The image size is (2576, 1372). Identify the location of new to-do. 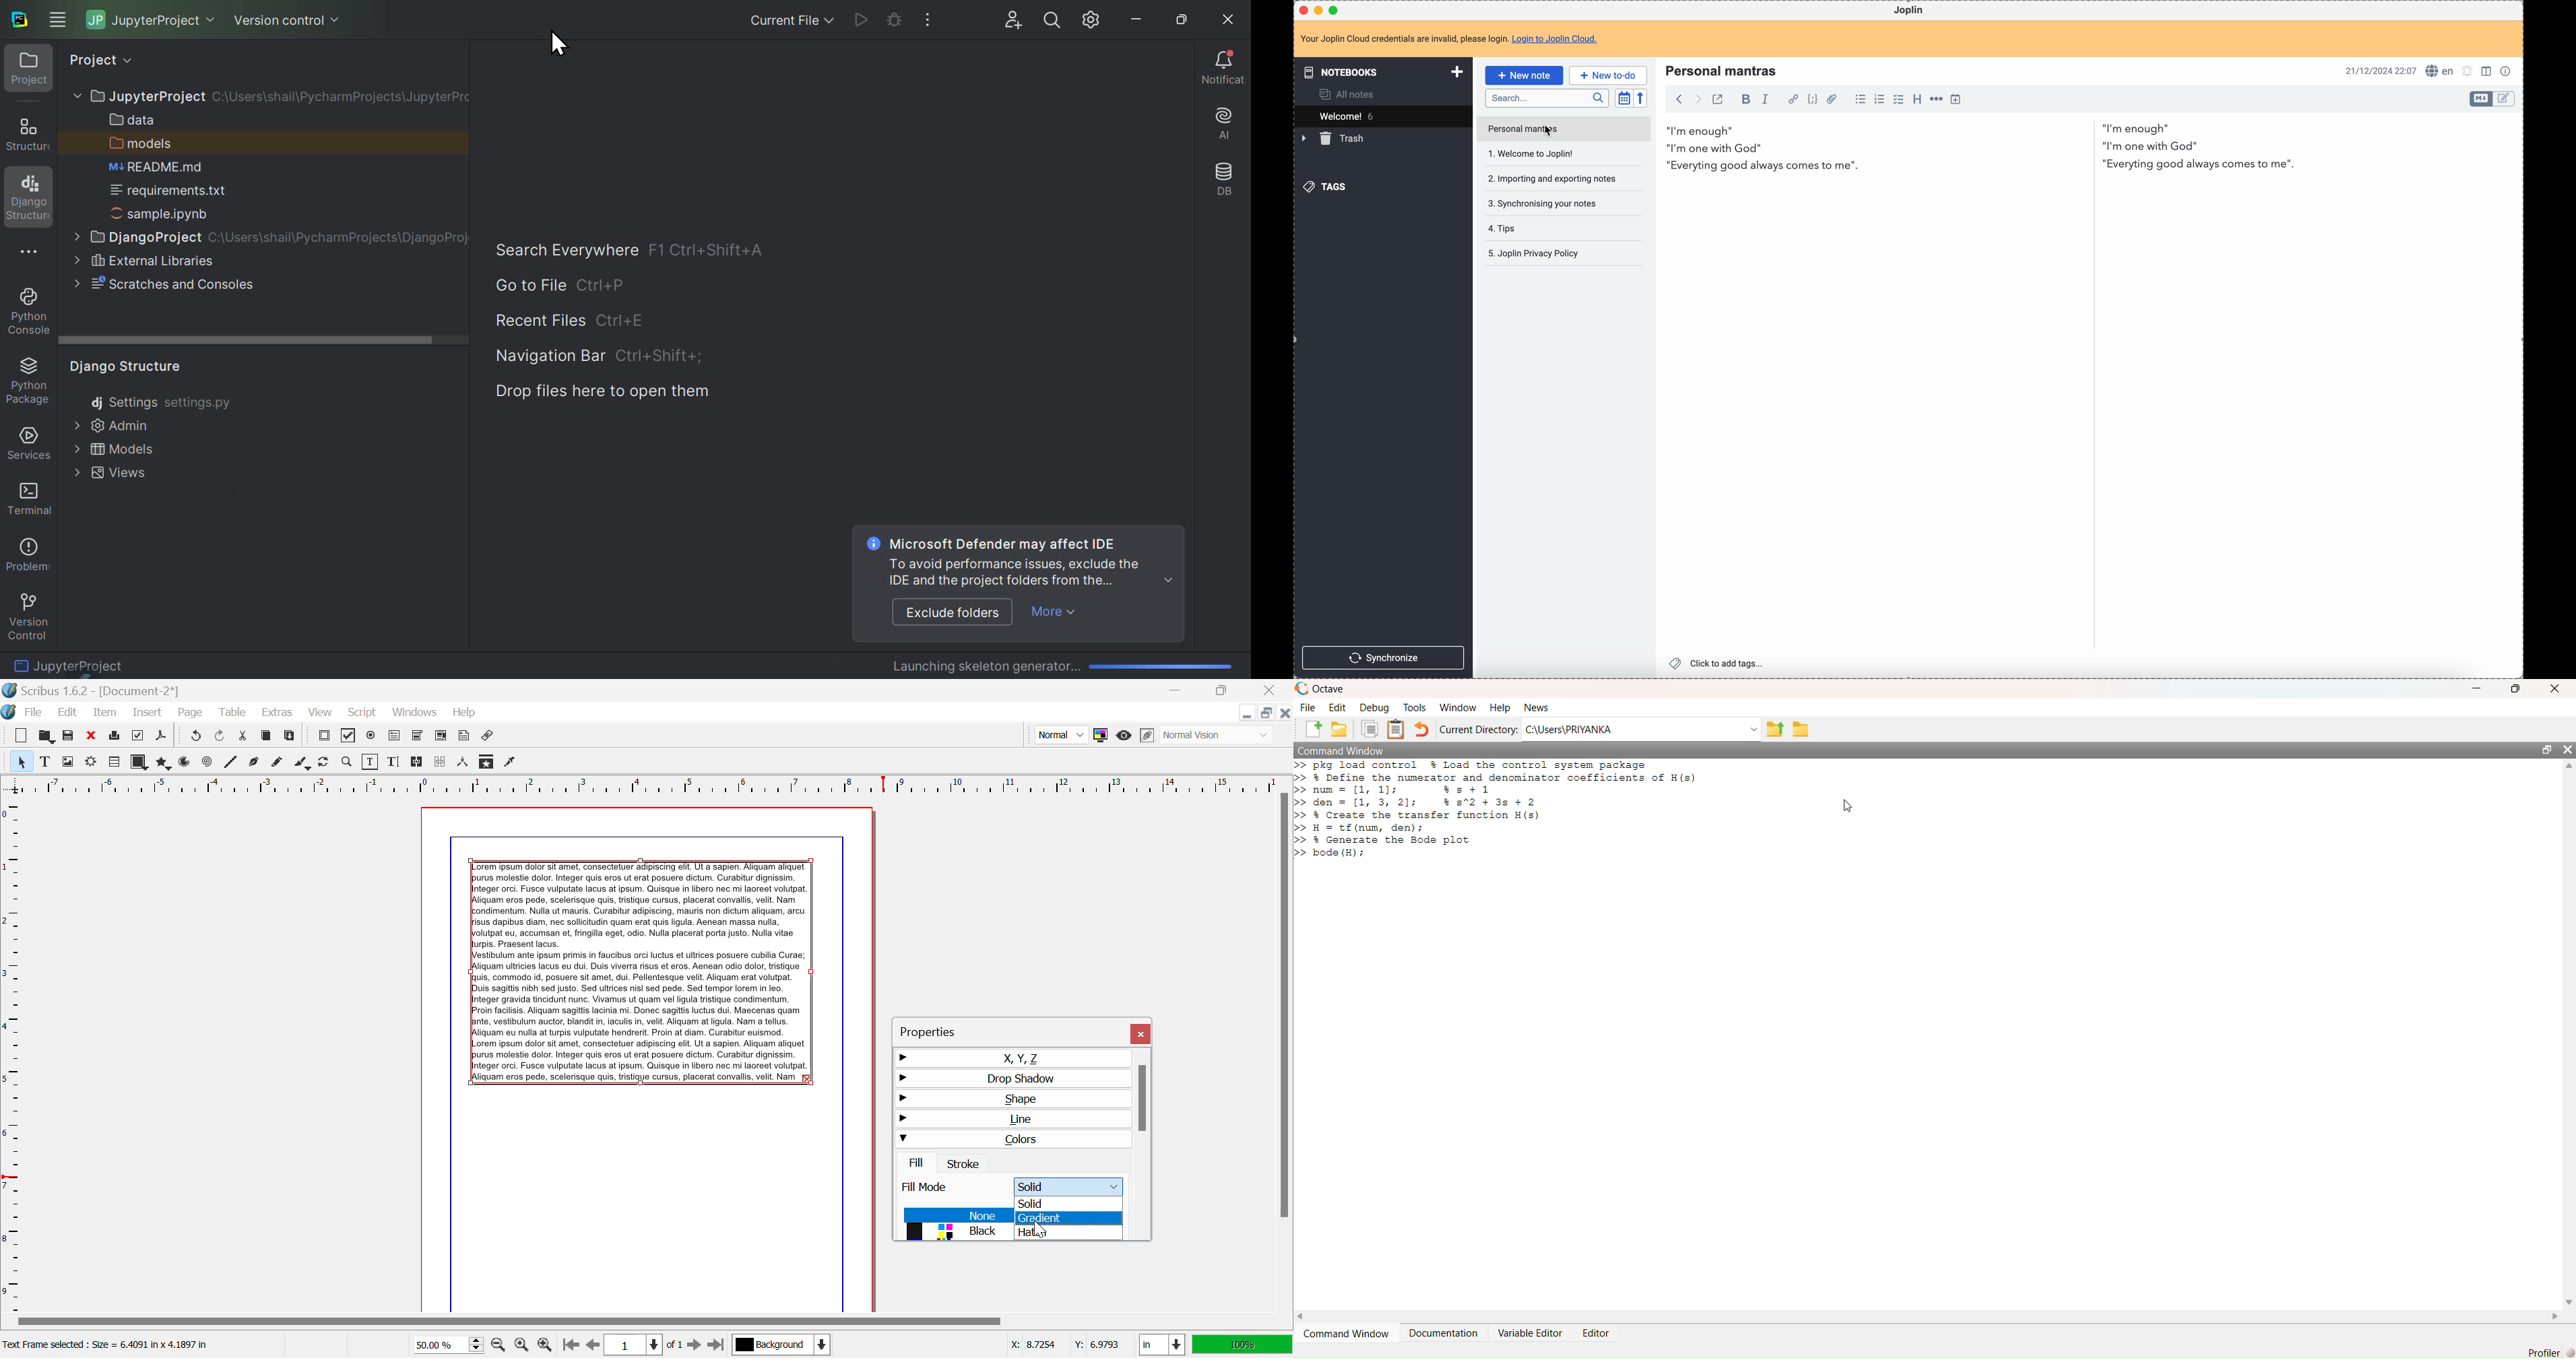
(1607, 73).